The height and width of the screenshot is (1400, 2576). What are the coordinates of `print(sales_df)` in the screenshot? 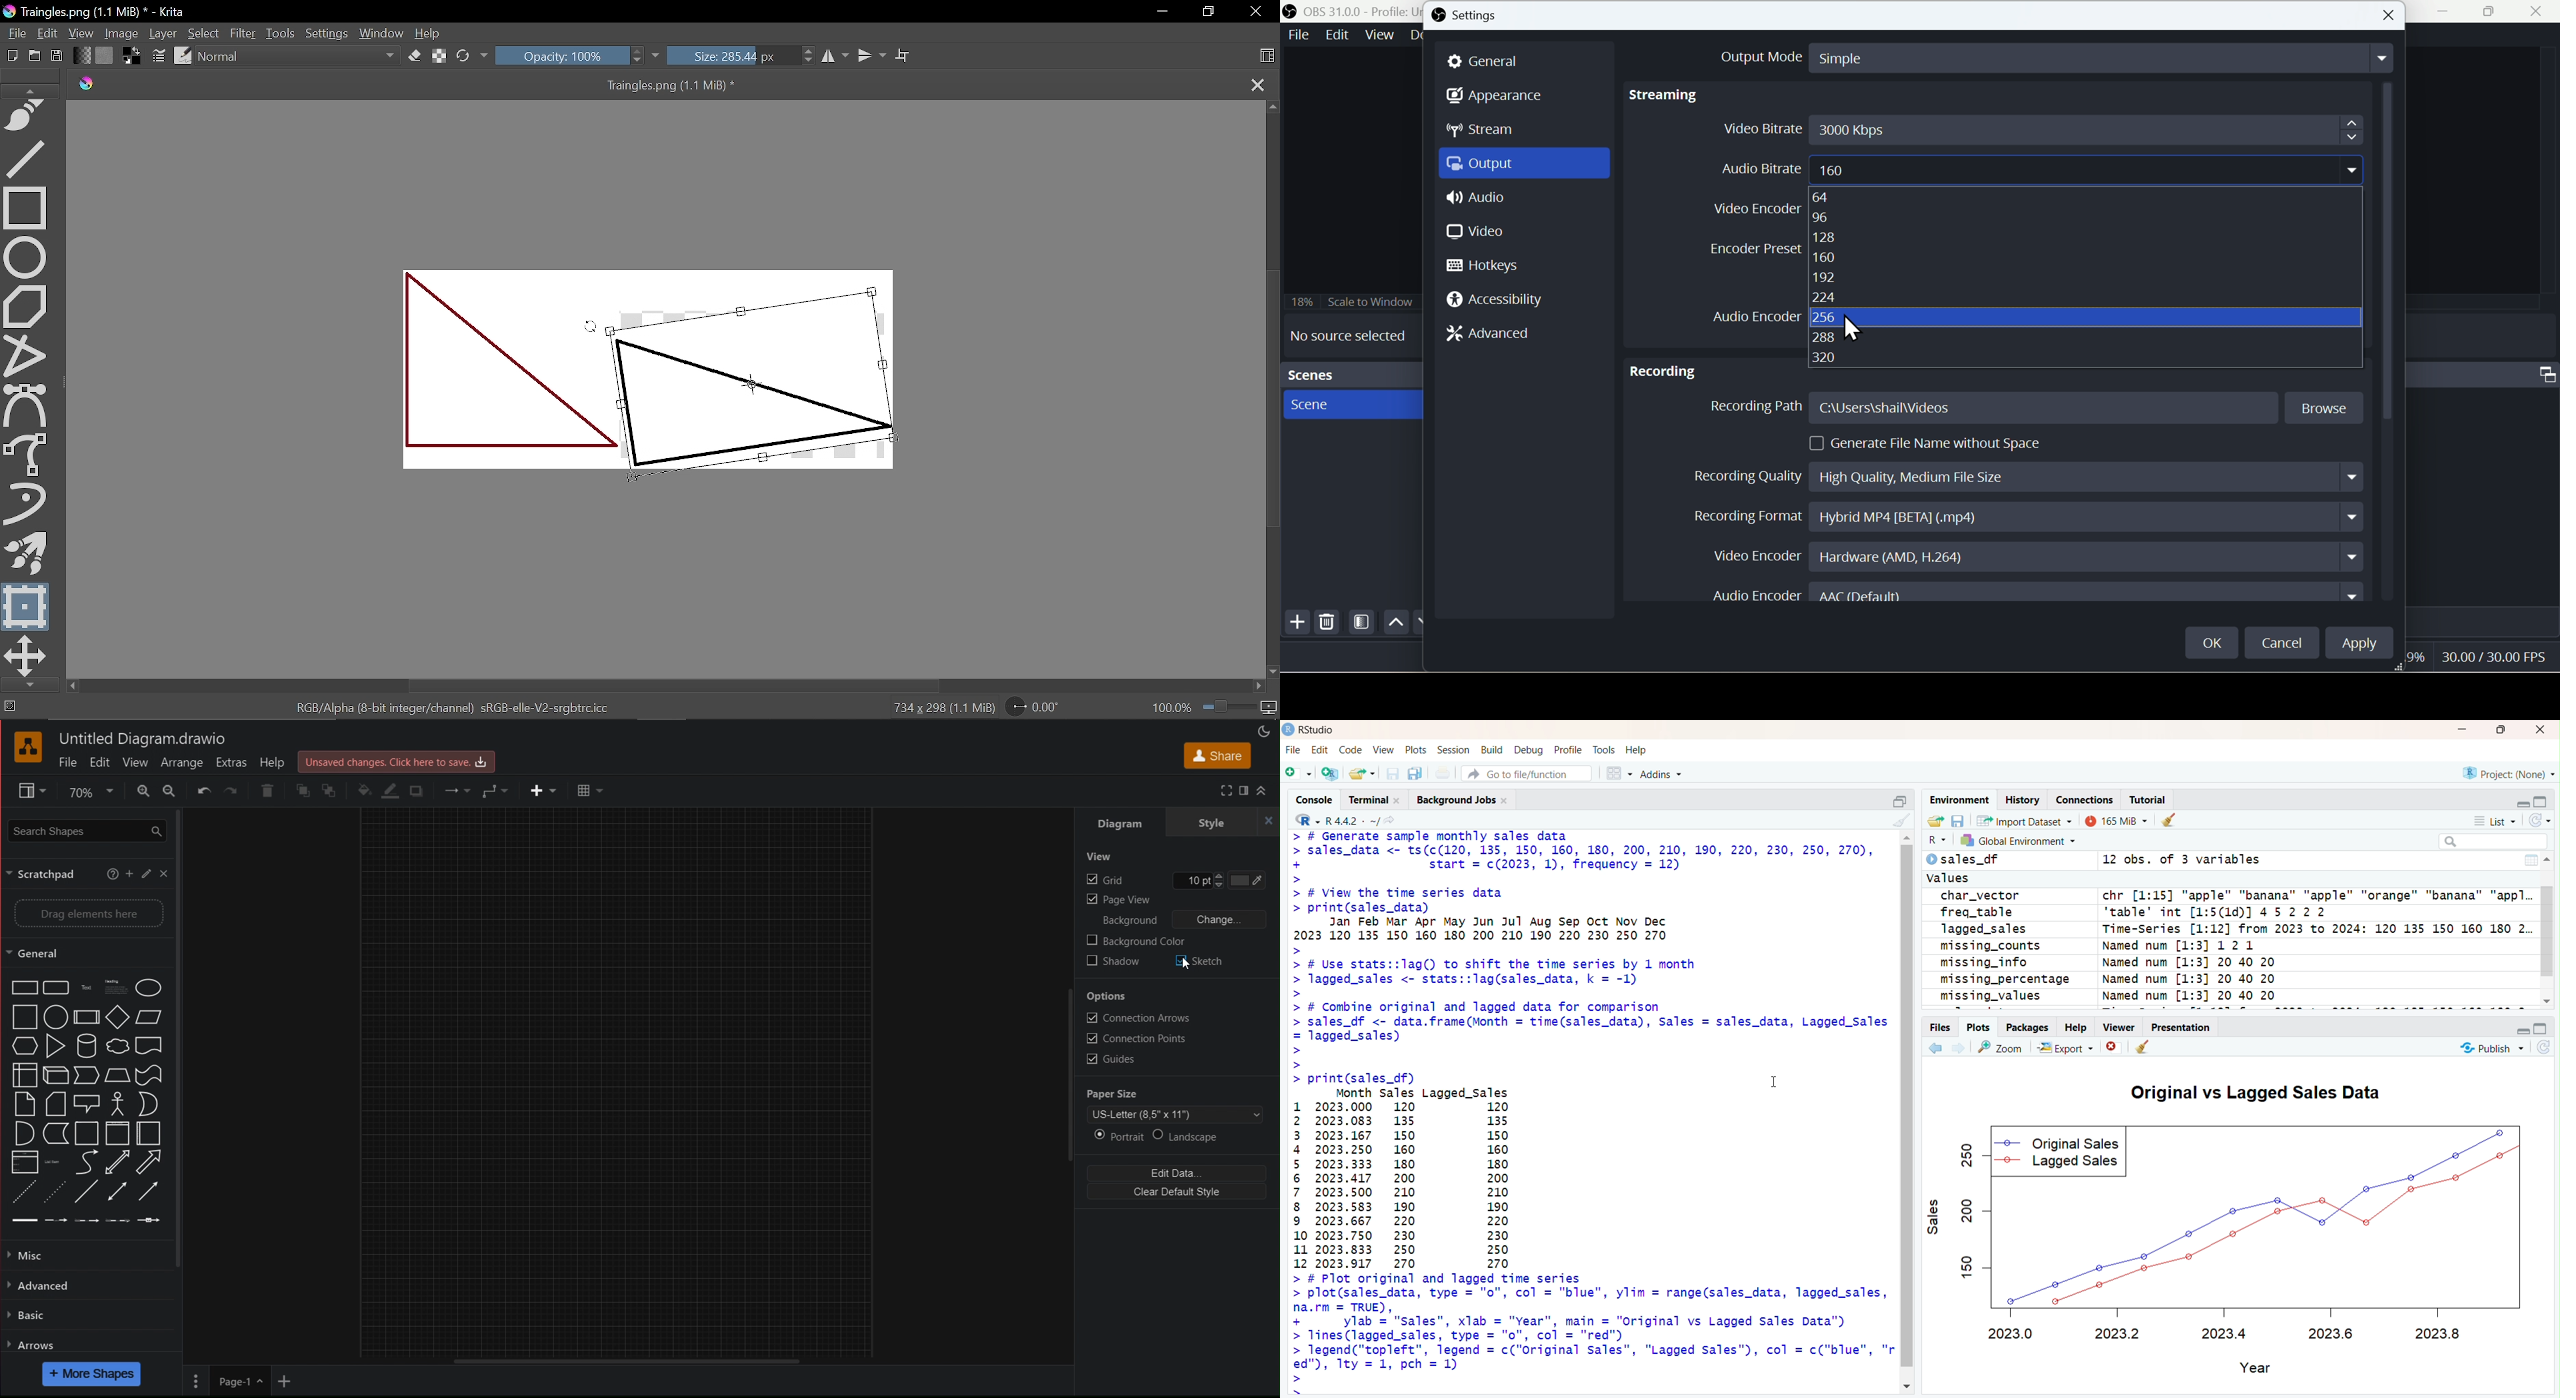 It's located at (1371, 1078).